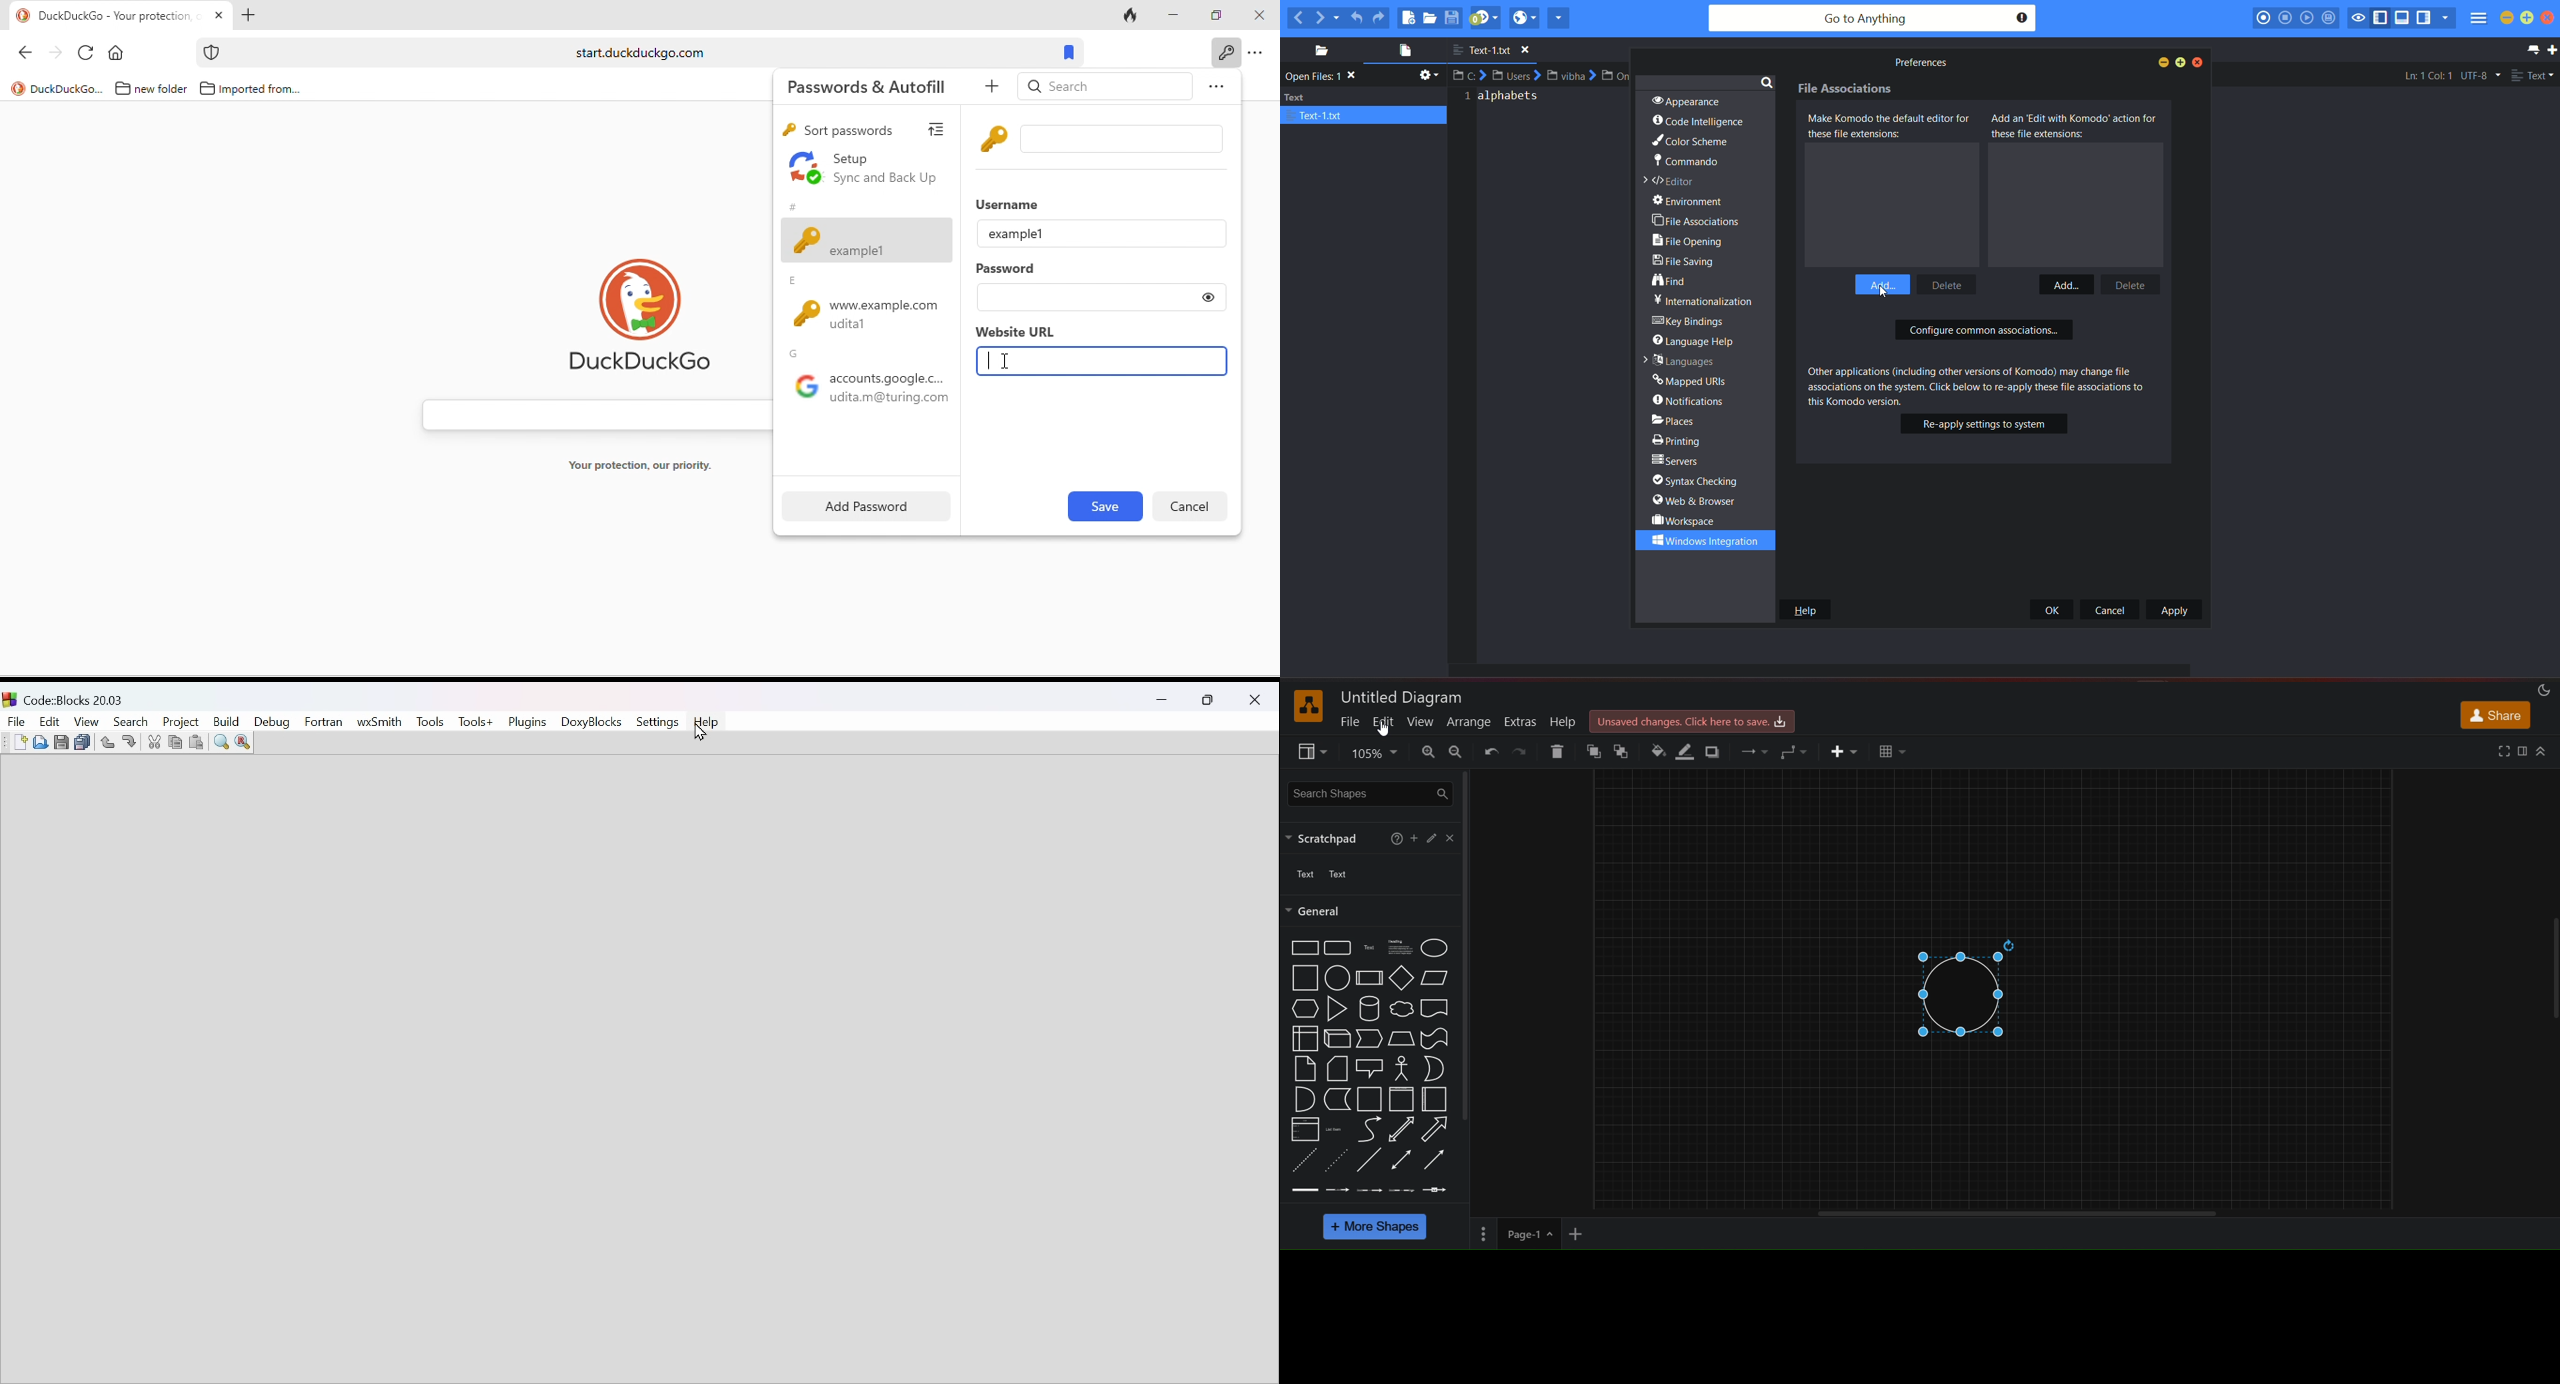 The width and height of the screenshot is (2576, 1400). I want to click on key, so click(787, 131).